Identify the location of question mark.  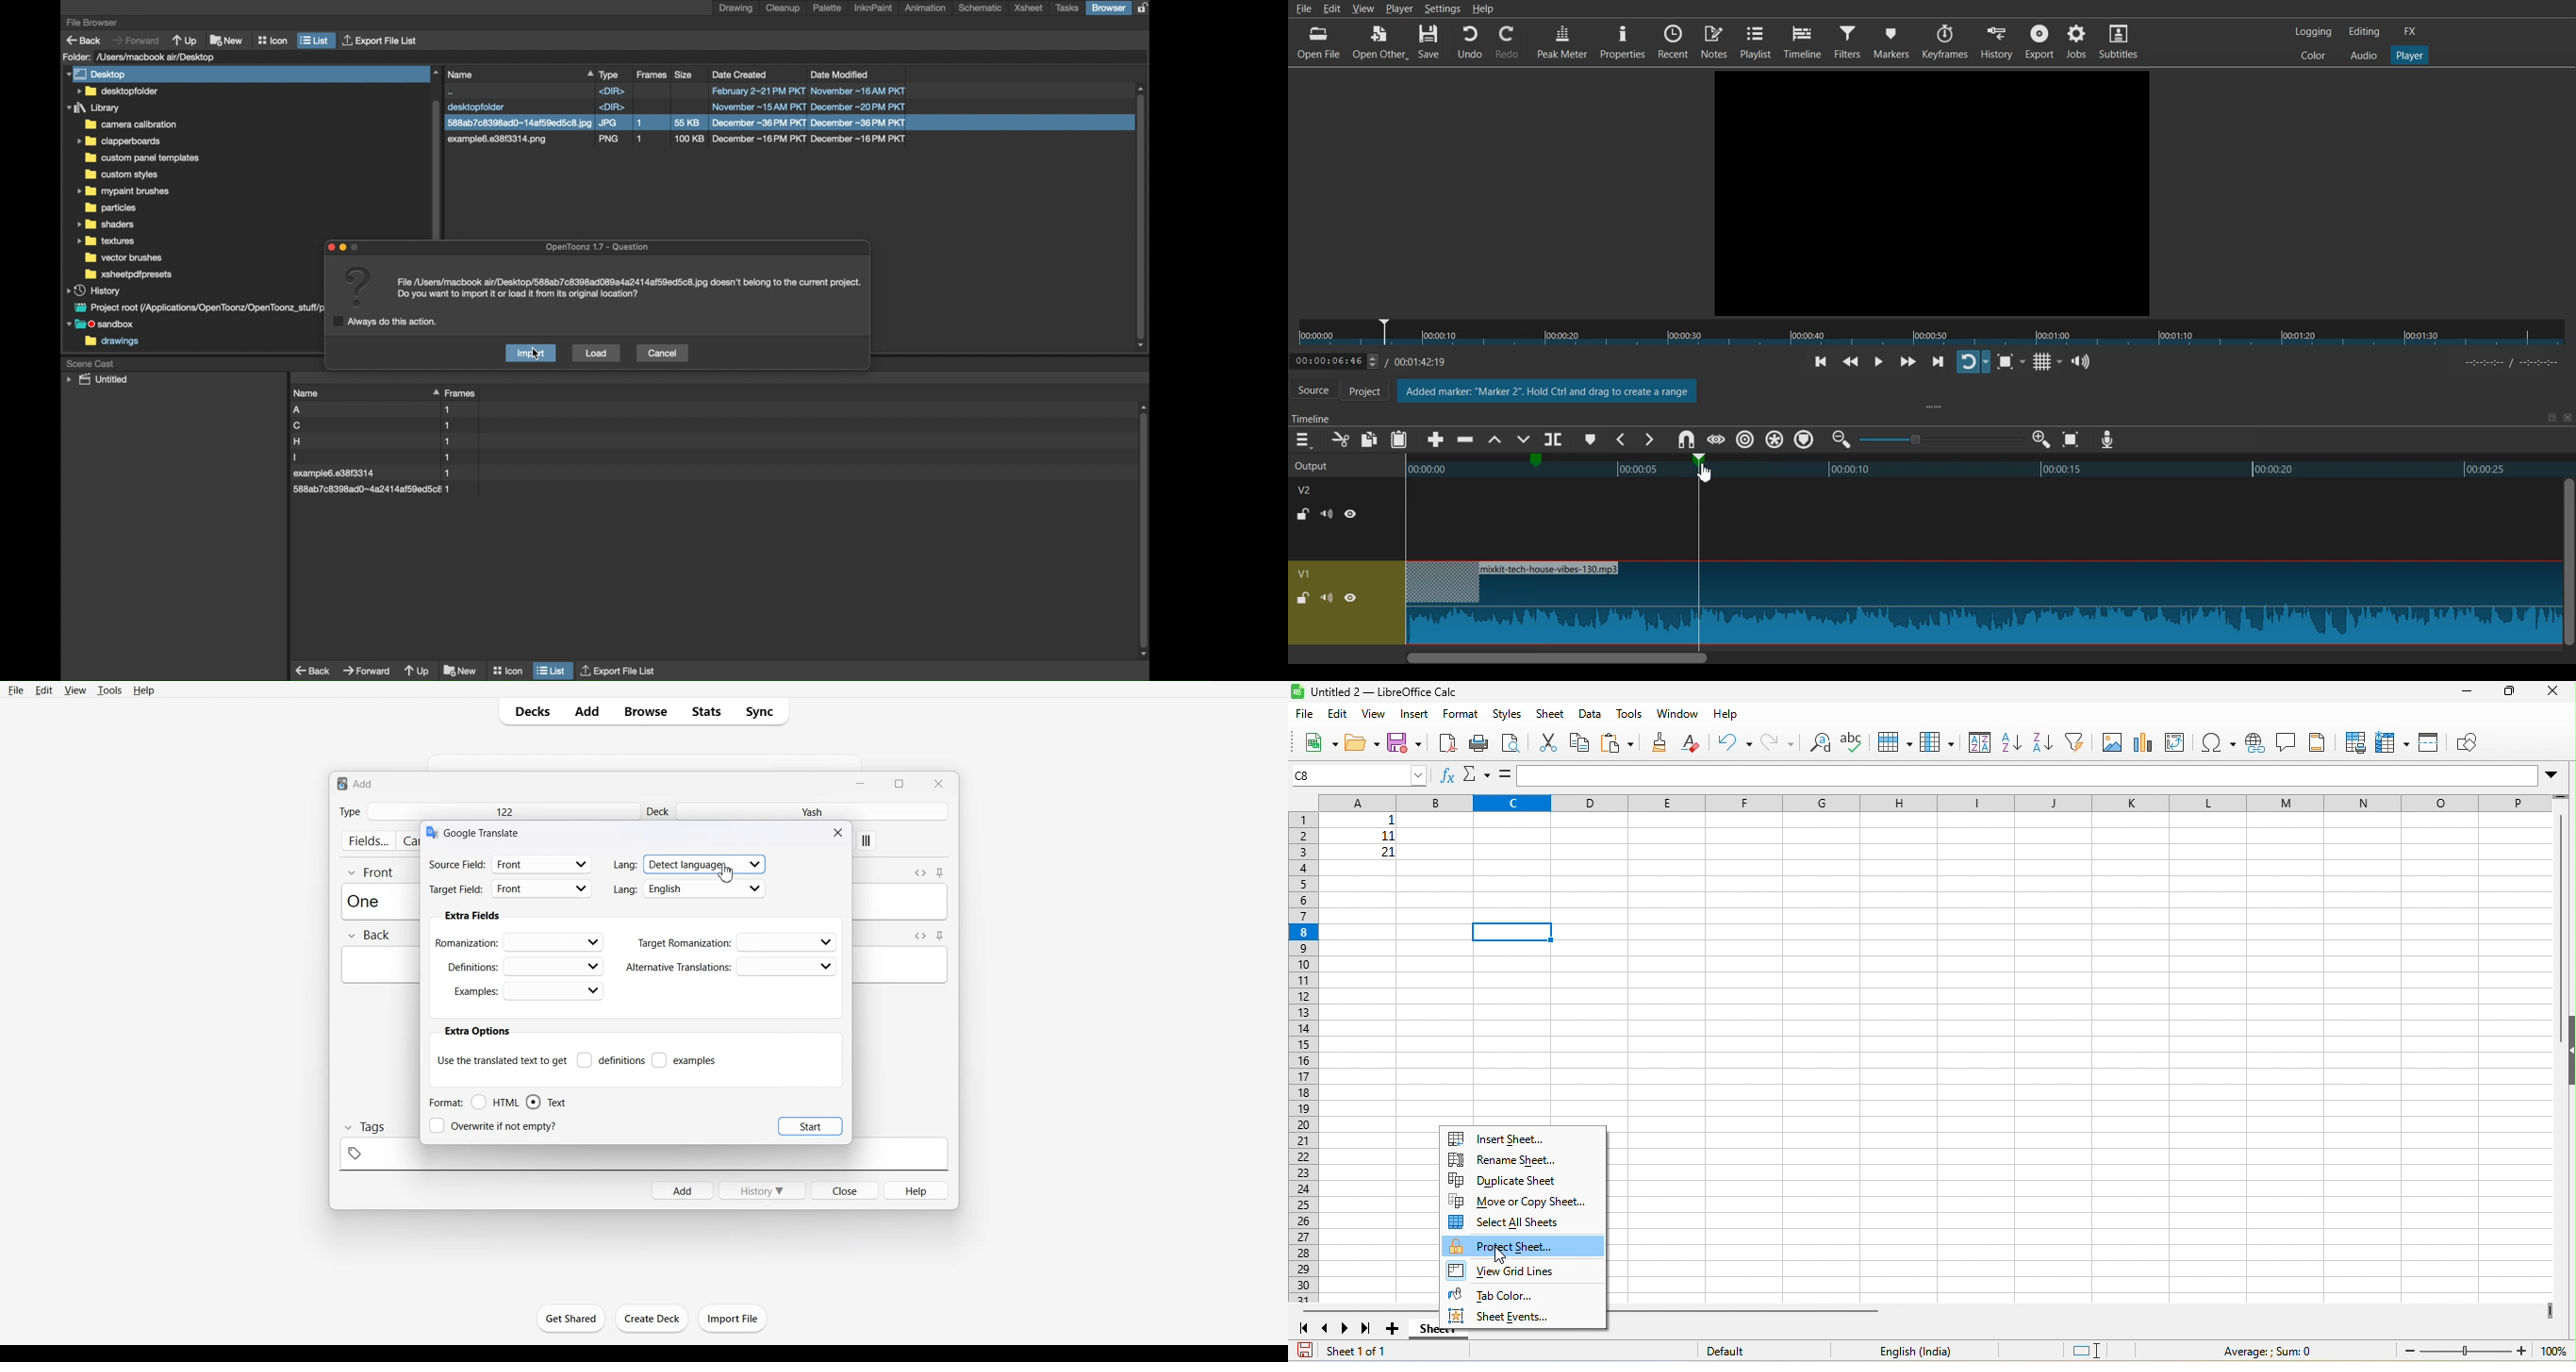
(361, 287).